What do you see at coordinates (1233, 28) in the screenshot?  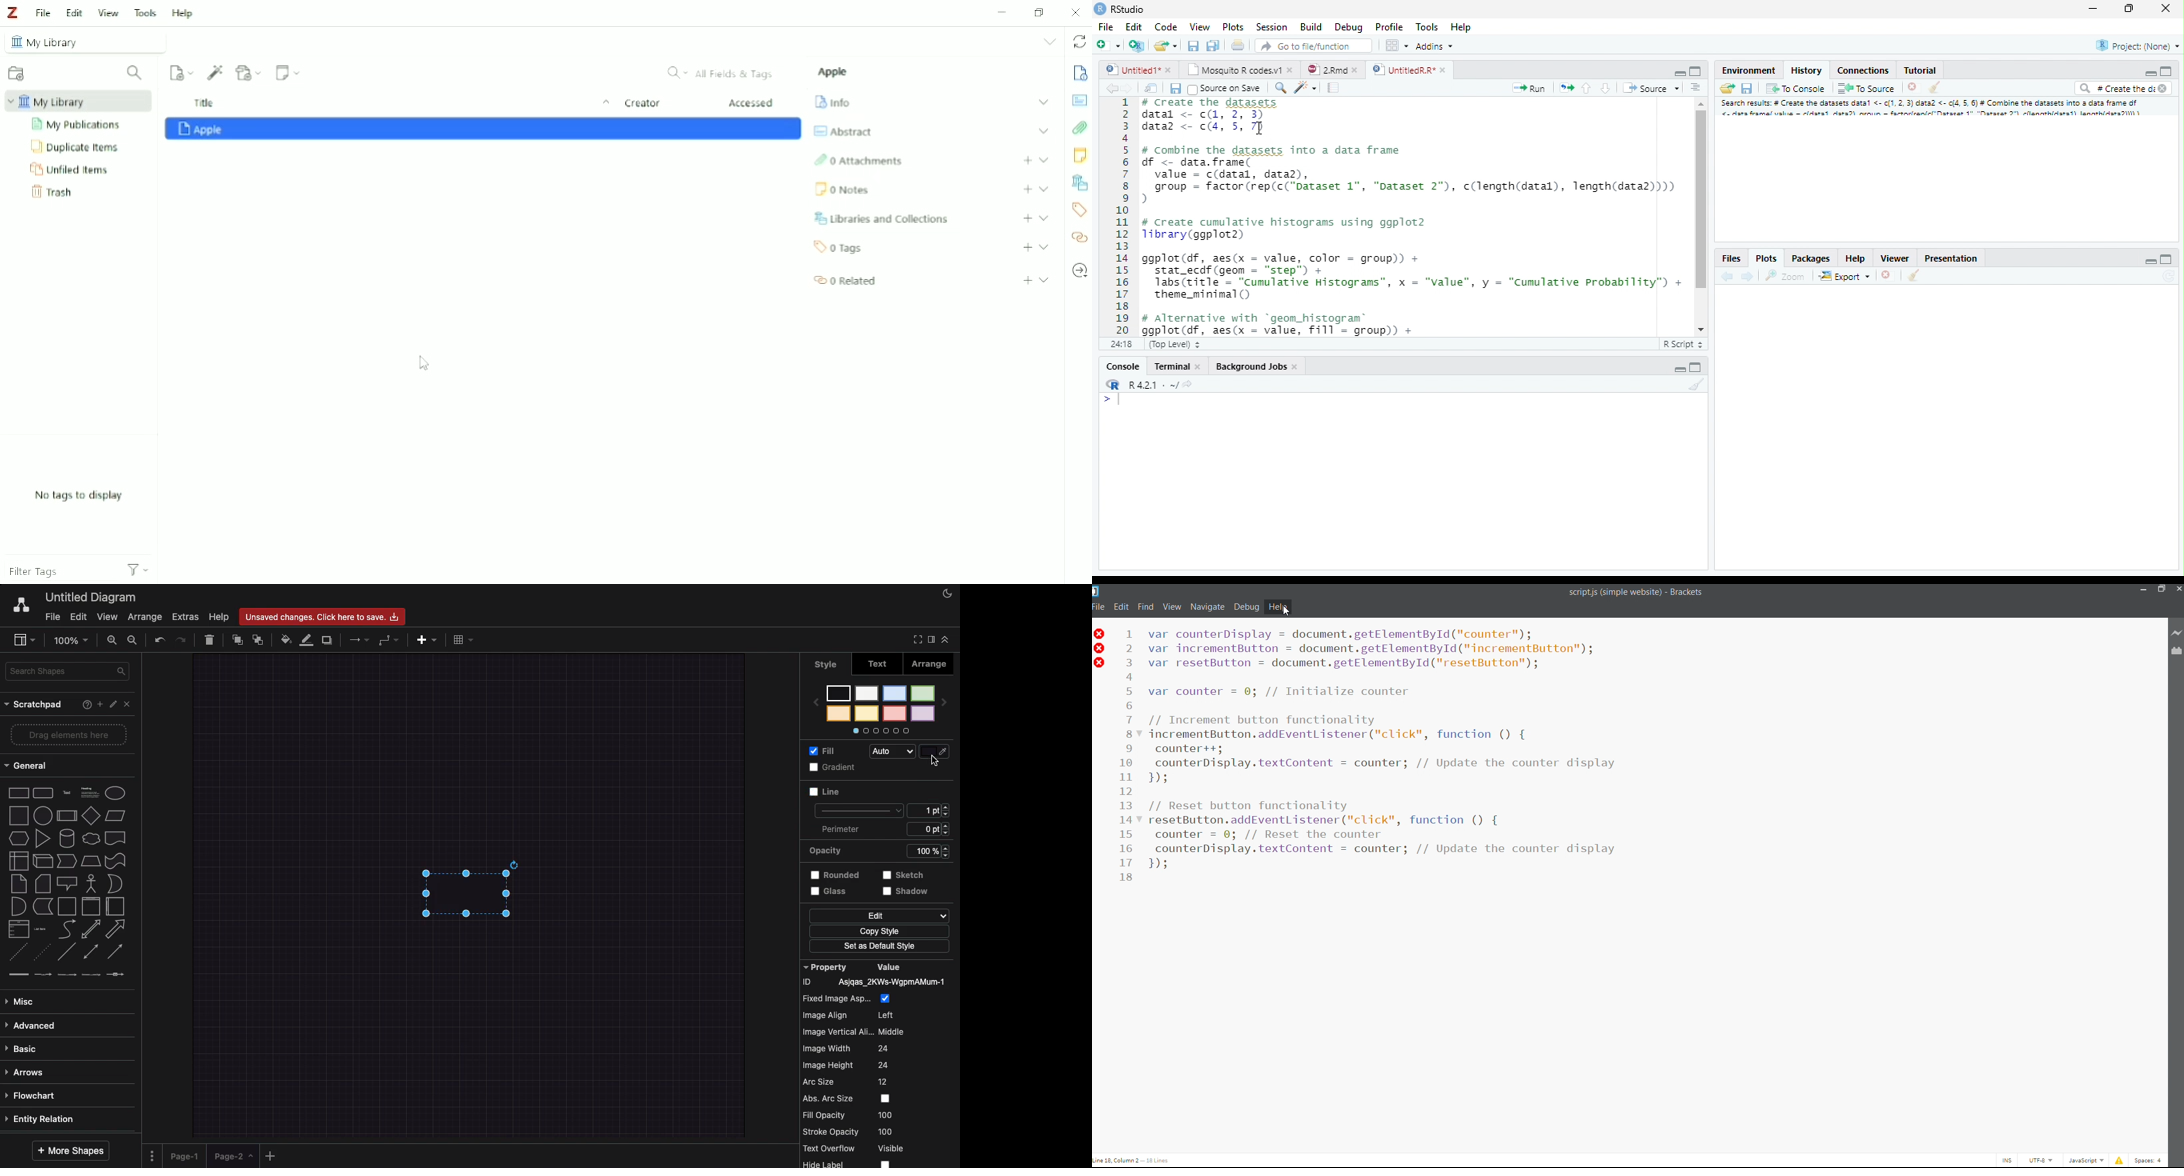 I see `Plots` at bounding box center [1233, 28].